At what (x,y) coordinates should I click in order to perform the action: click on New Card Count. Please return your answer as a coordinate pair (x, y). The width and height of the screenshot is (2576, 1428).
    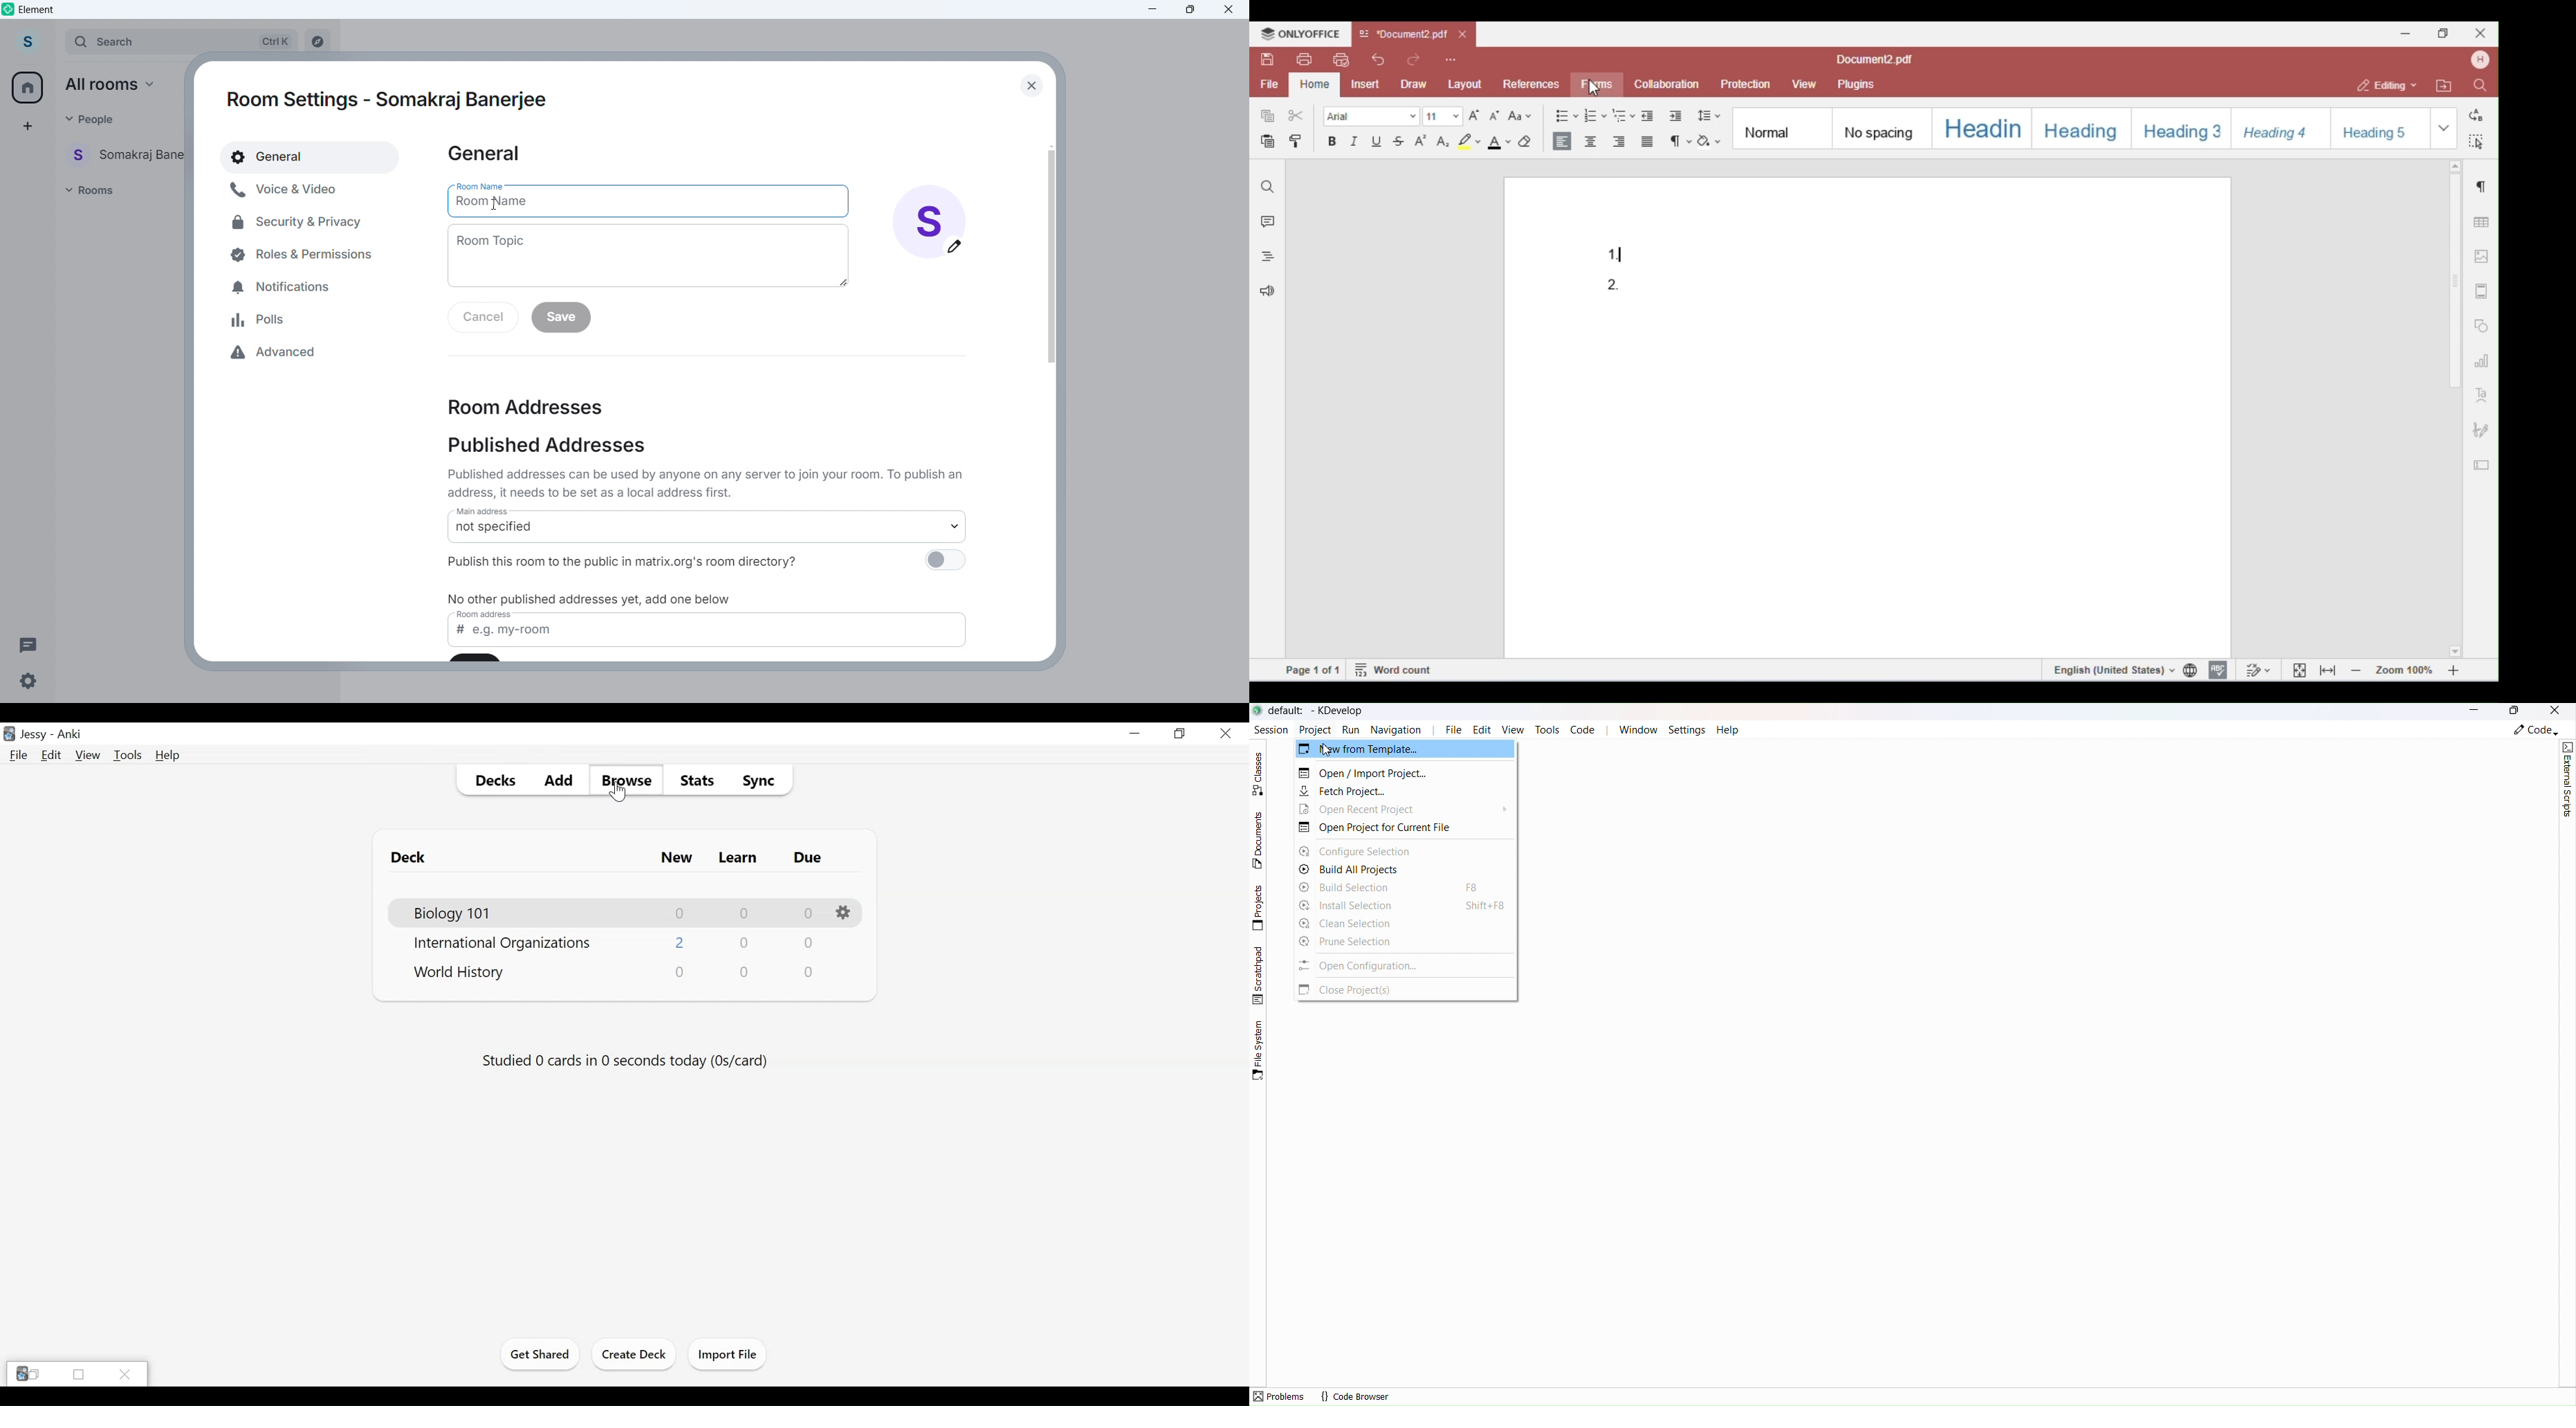
    Looking at the image, I should click on (680, 944).